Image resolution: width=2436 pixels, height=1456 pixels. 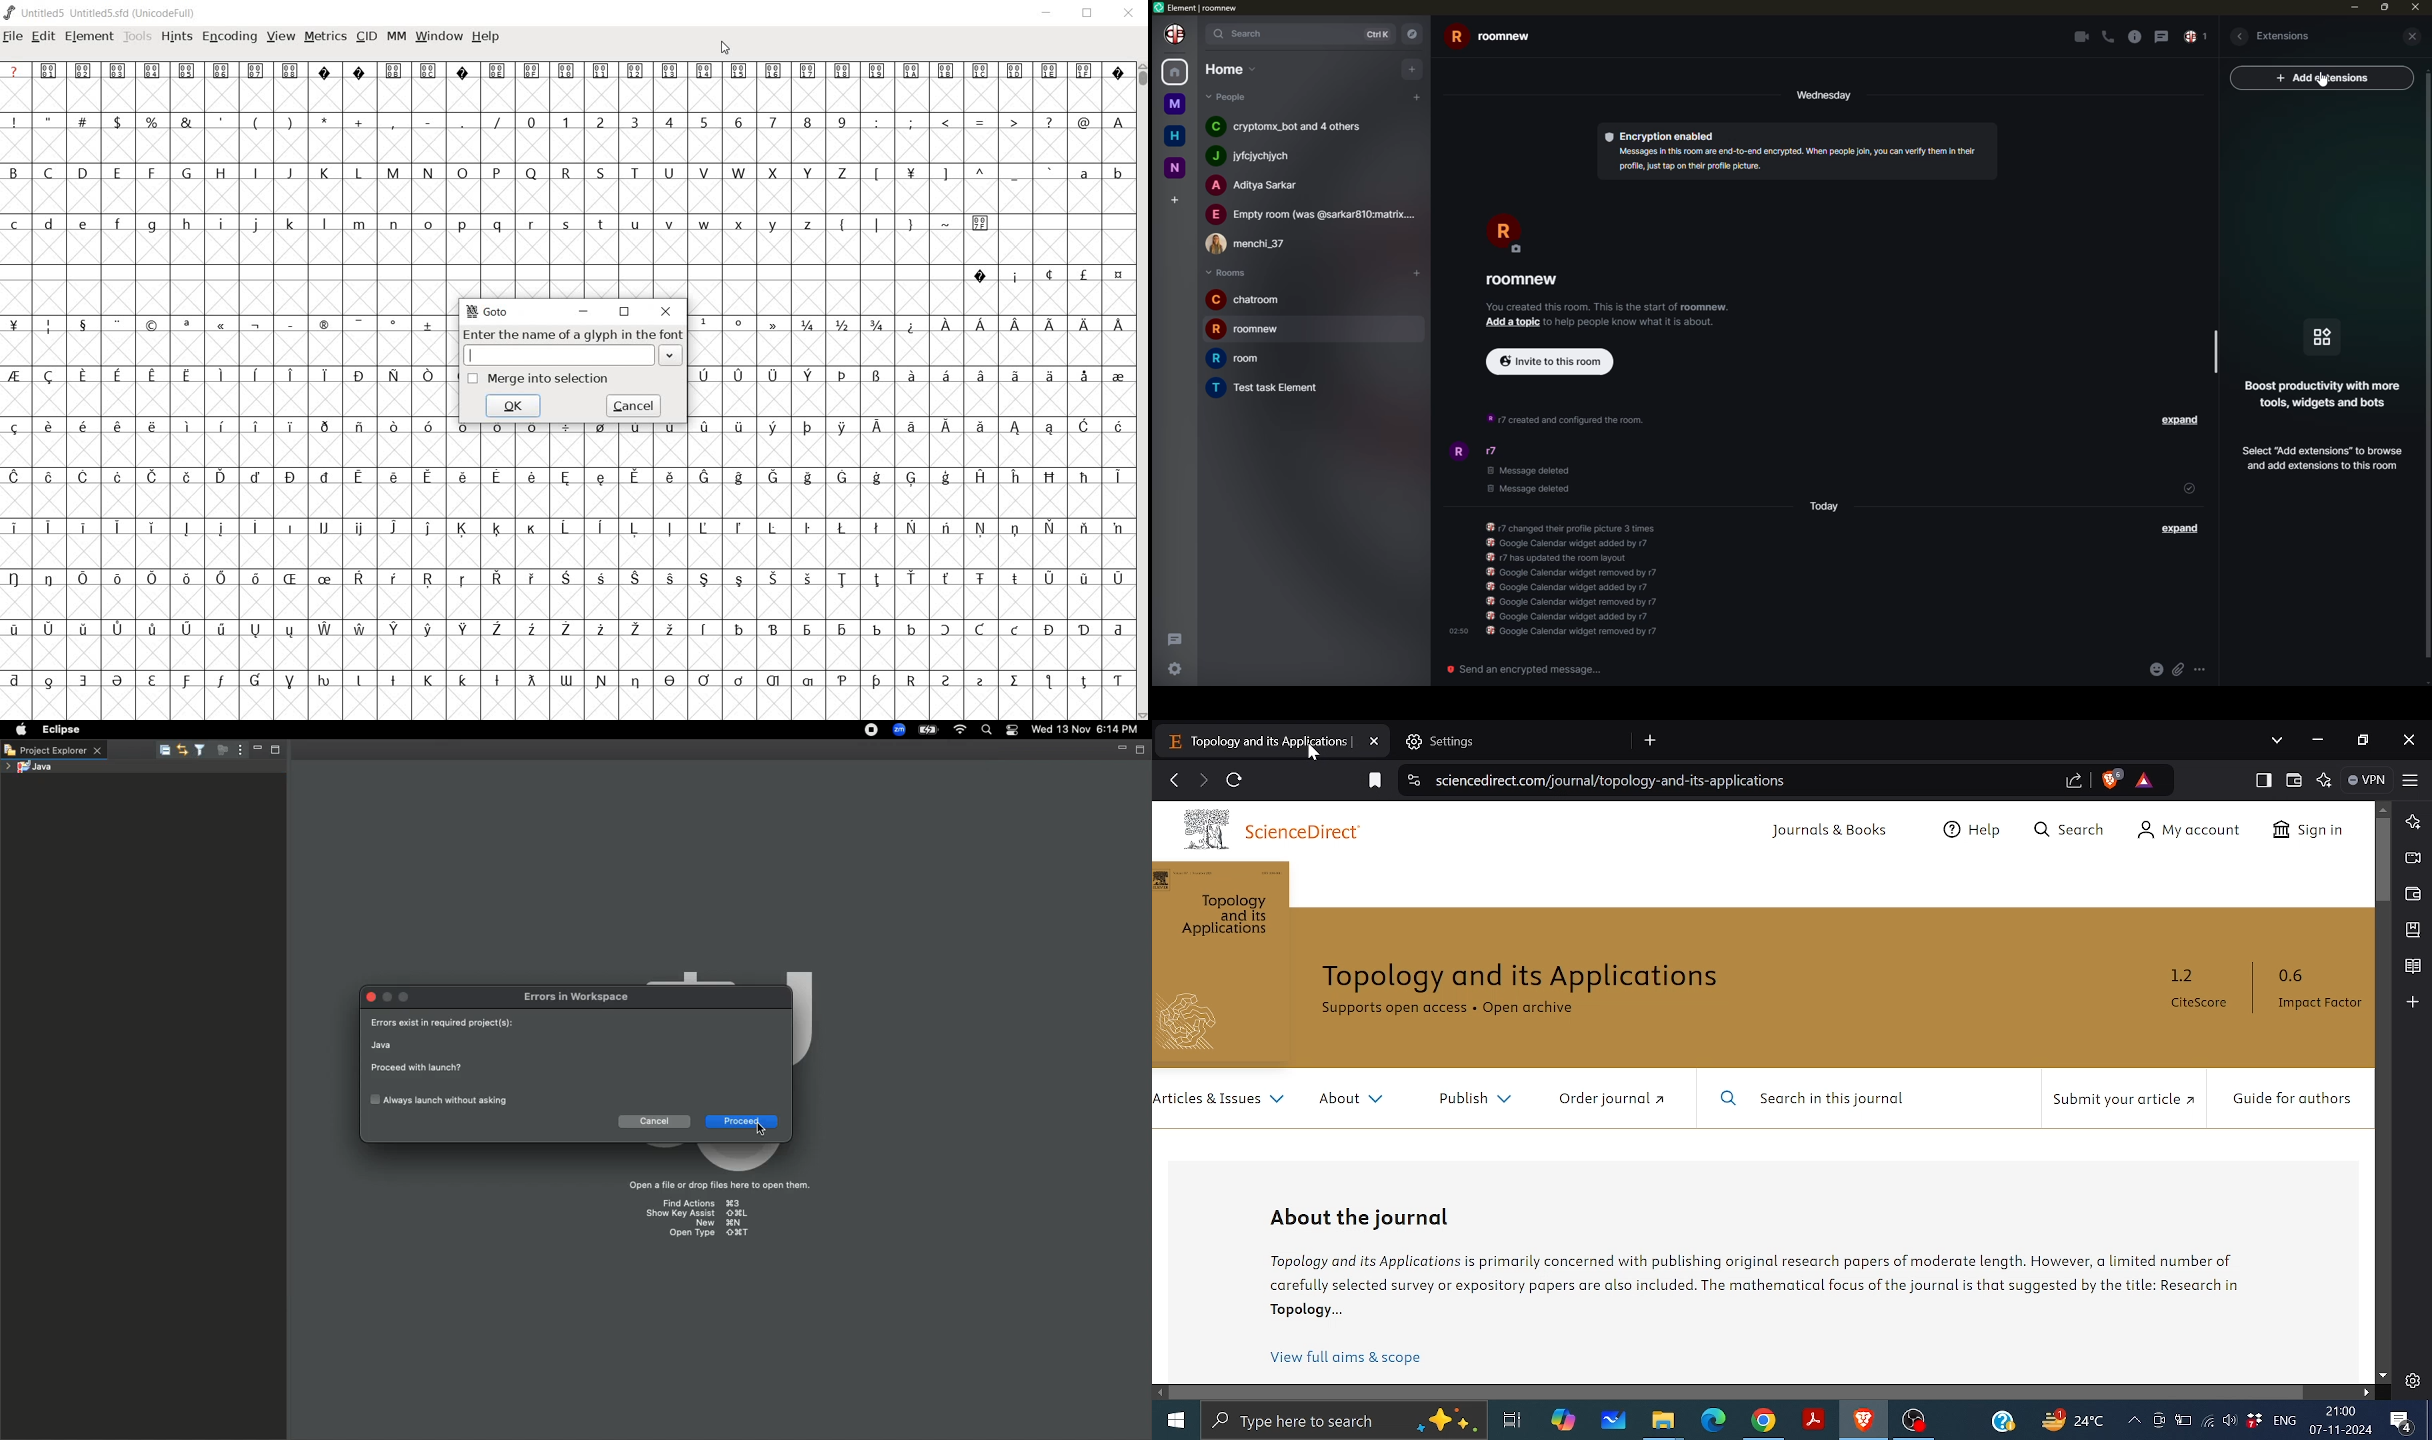 I want to click on Symbol, so click(x=739, y=430).